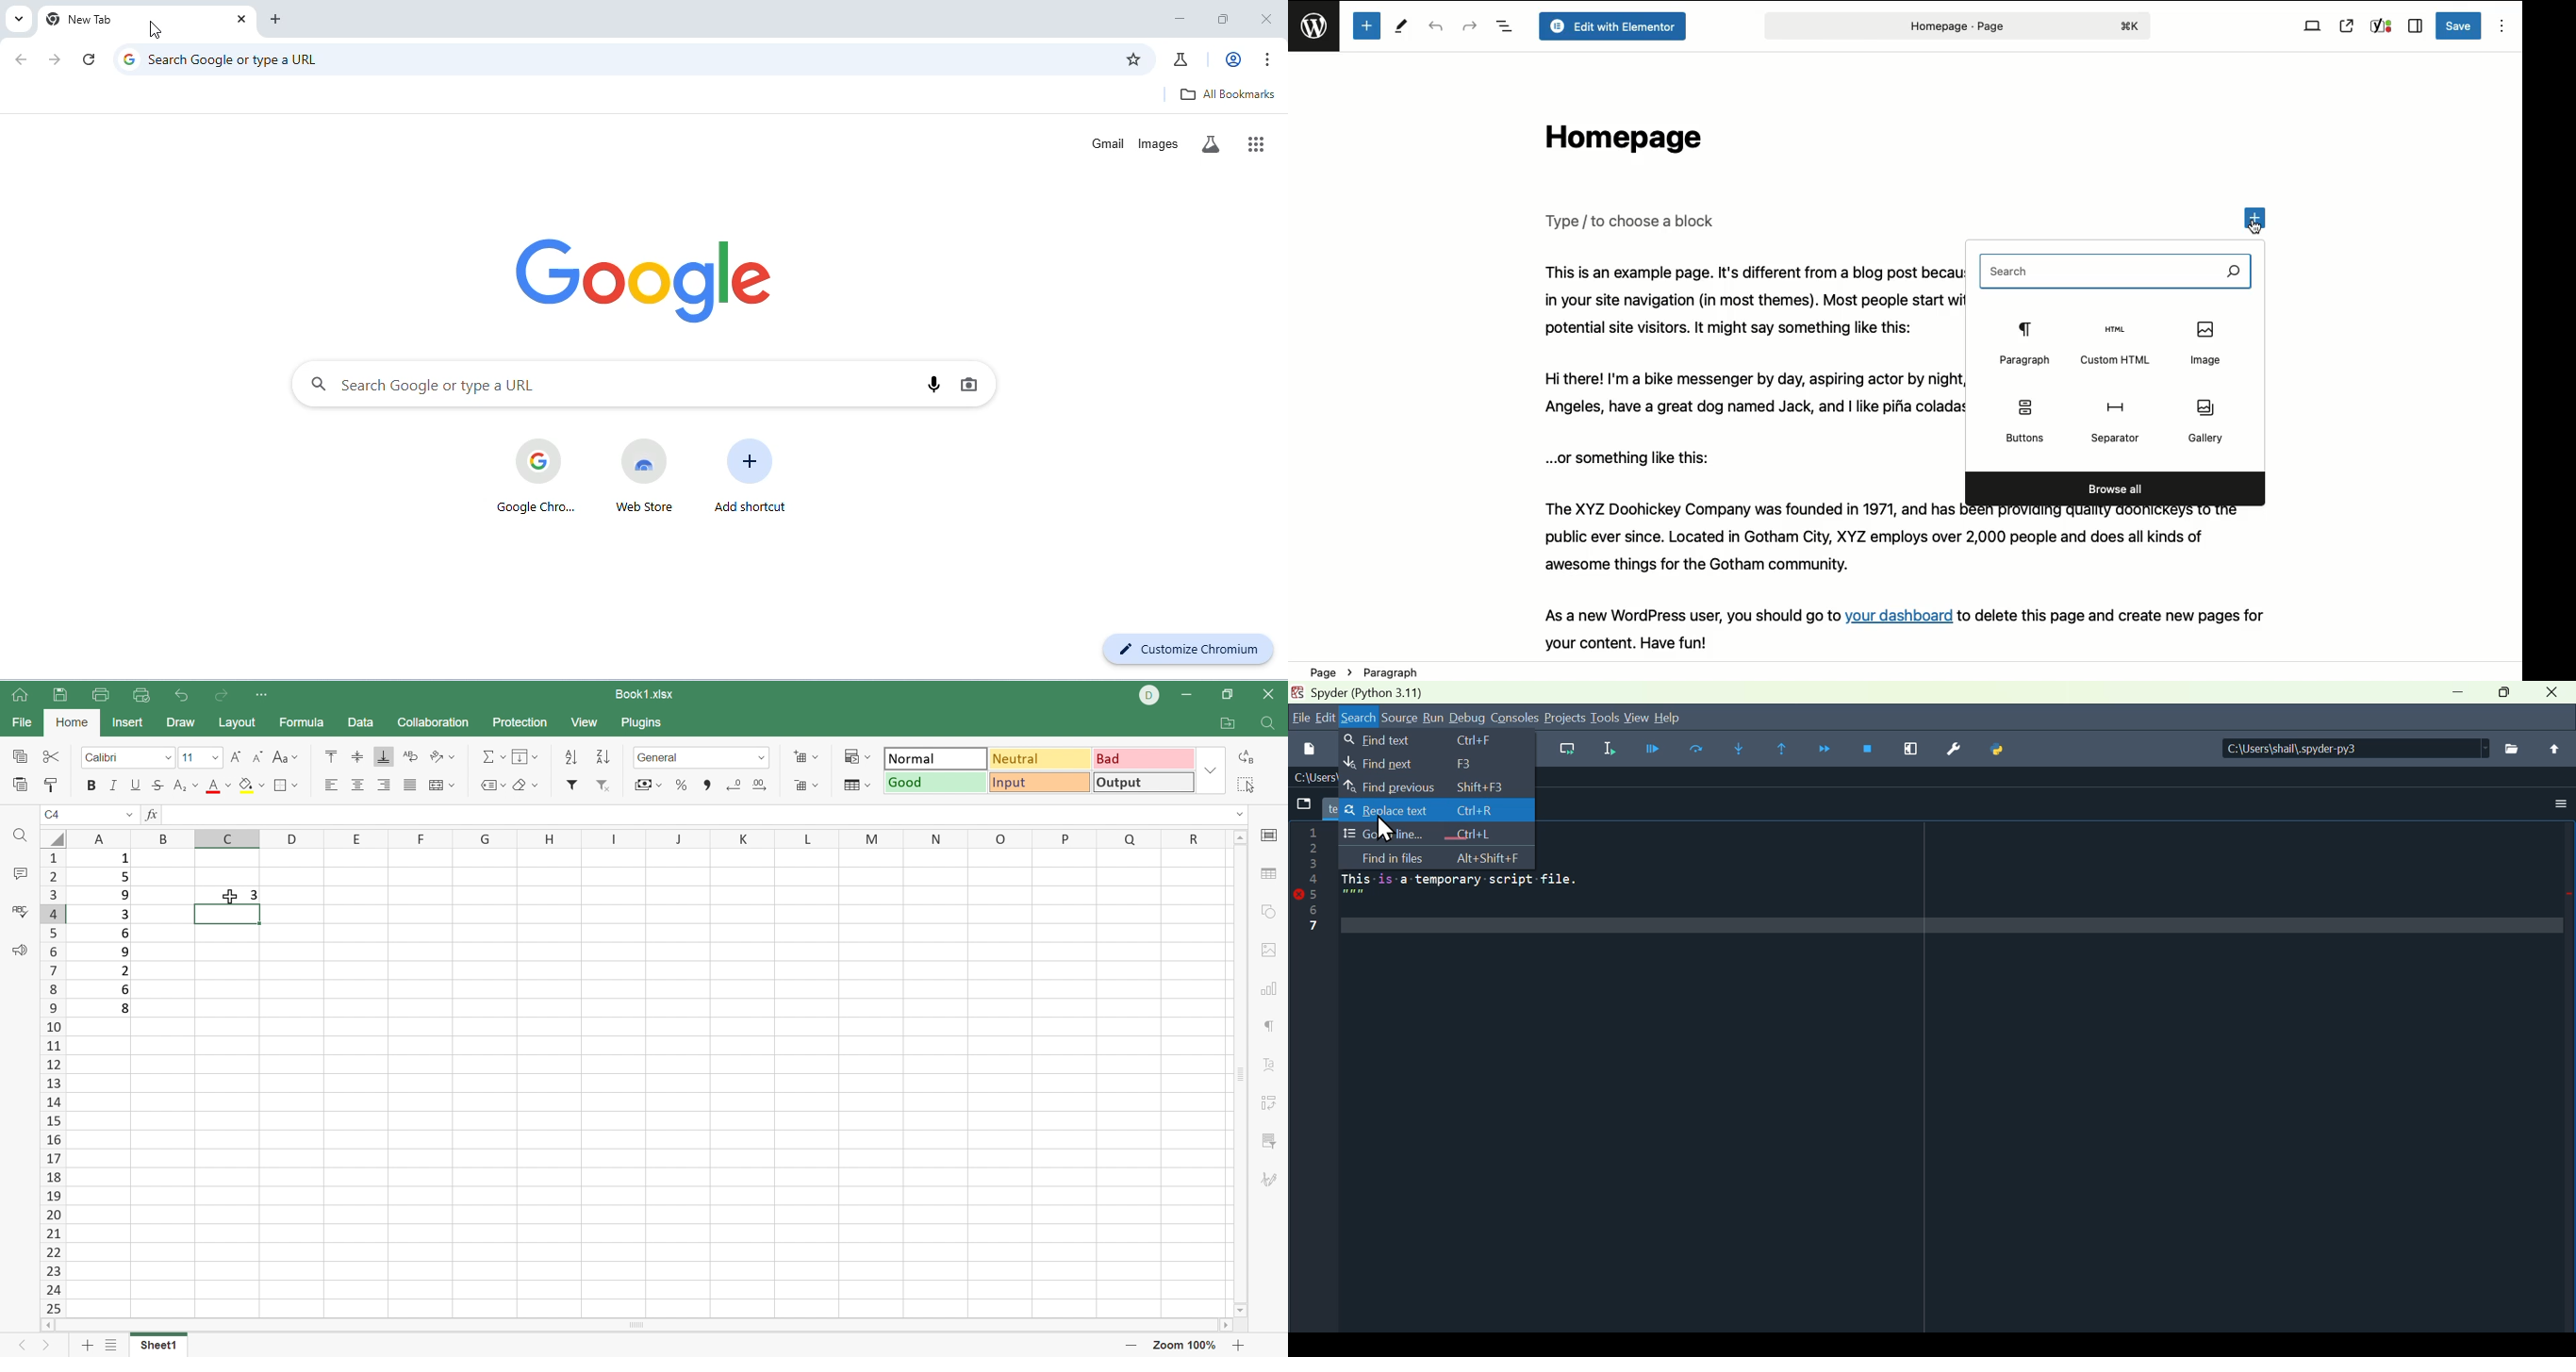  What do you see at coordinates (256, 894) in the screenshot?
I see `3` at bounding box center [256, 894].